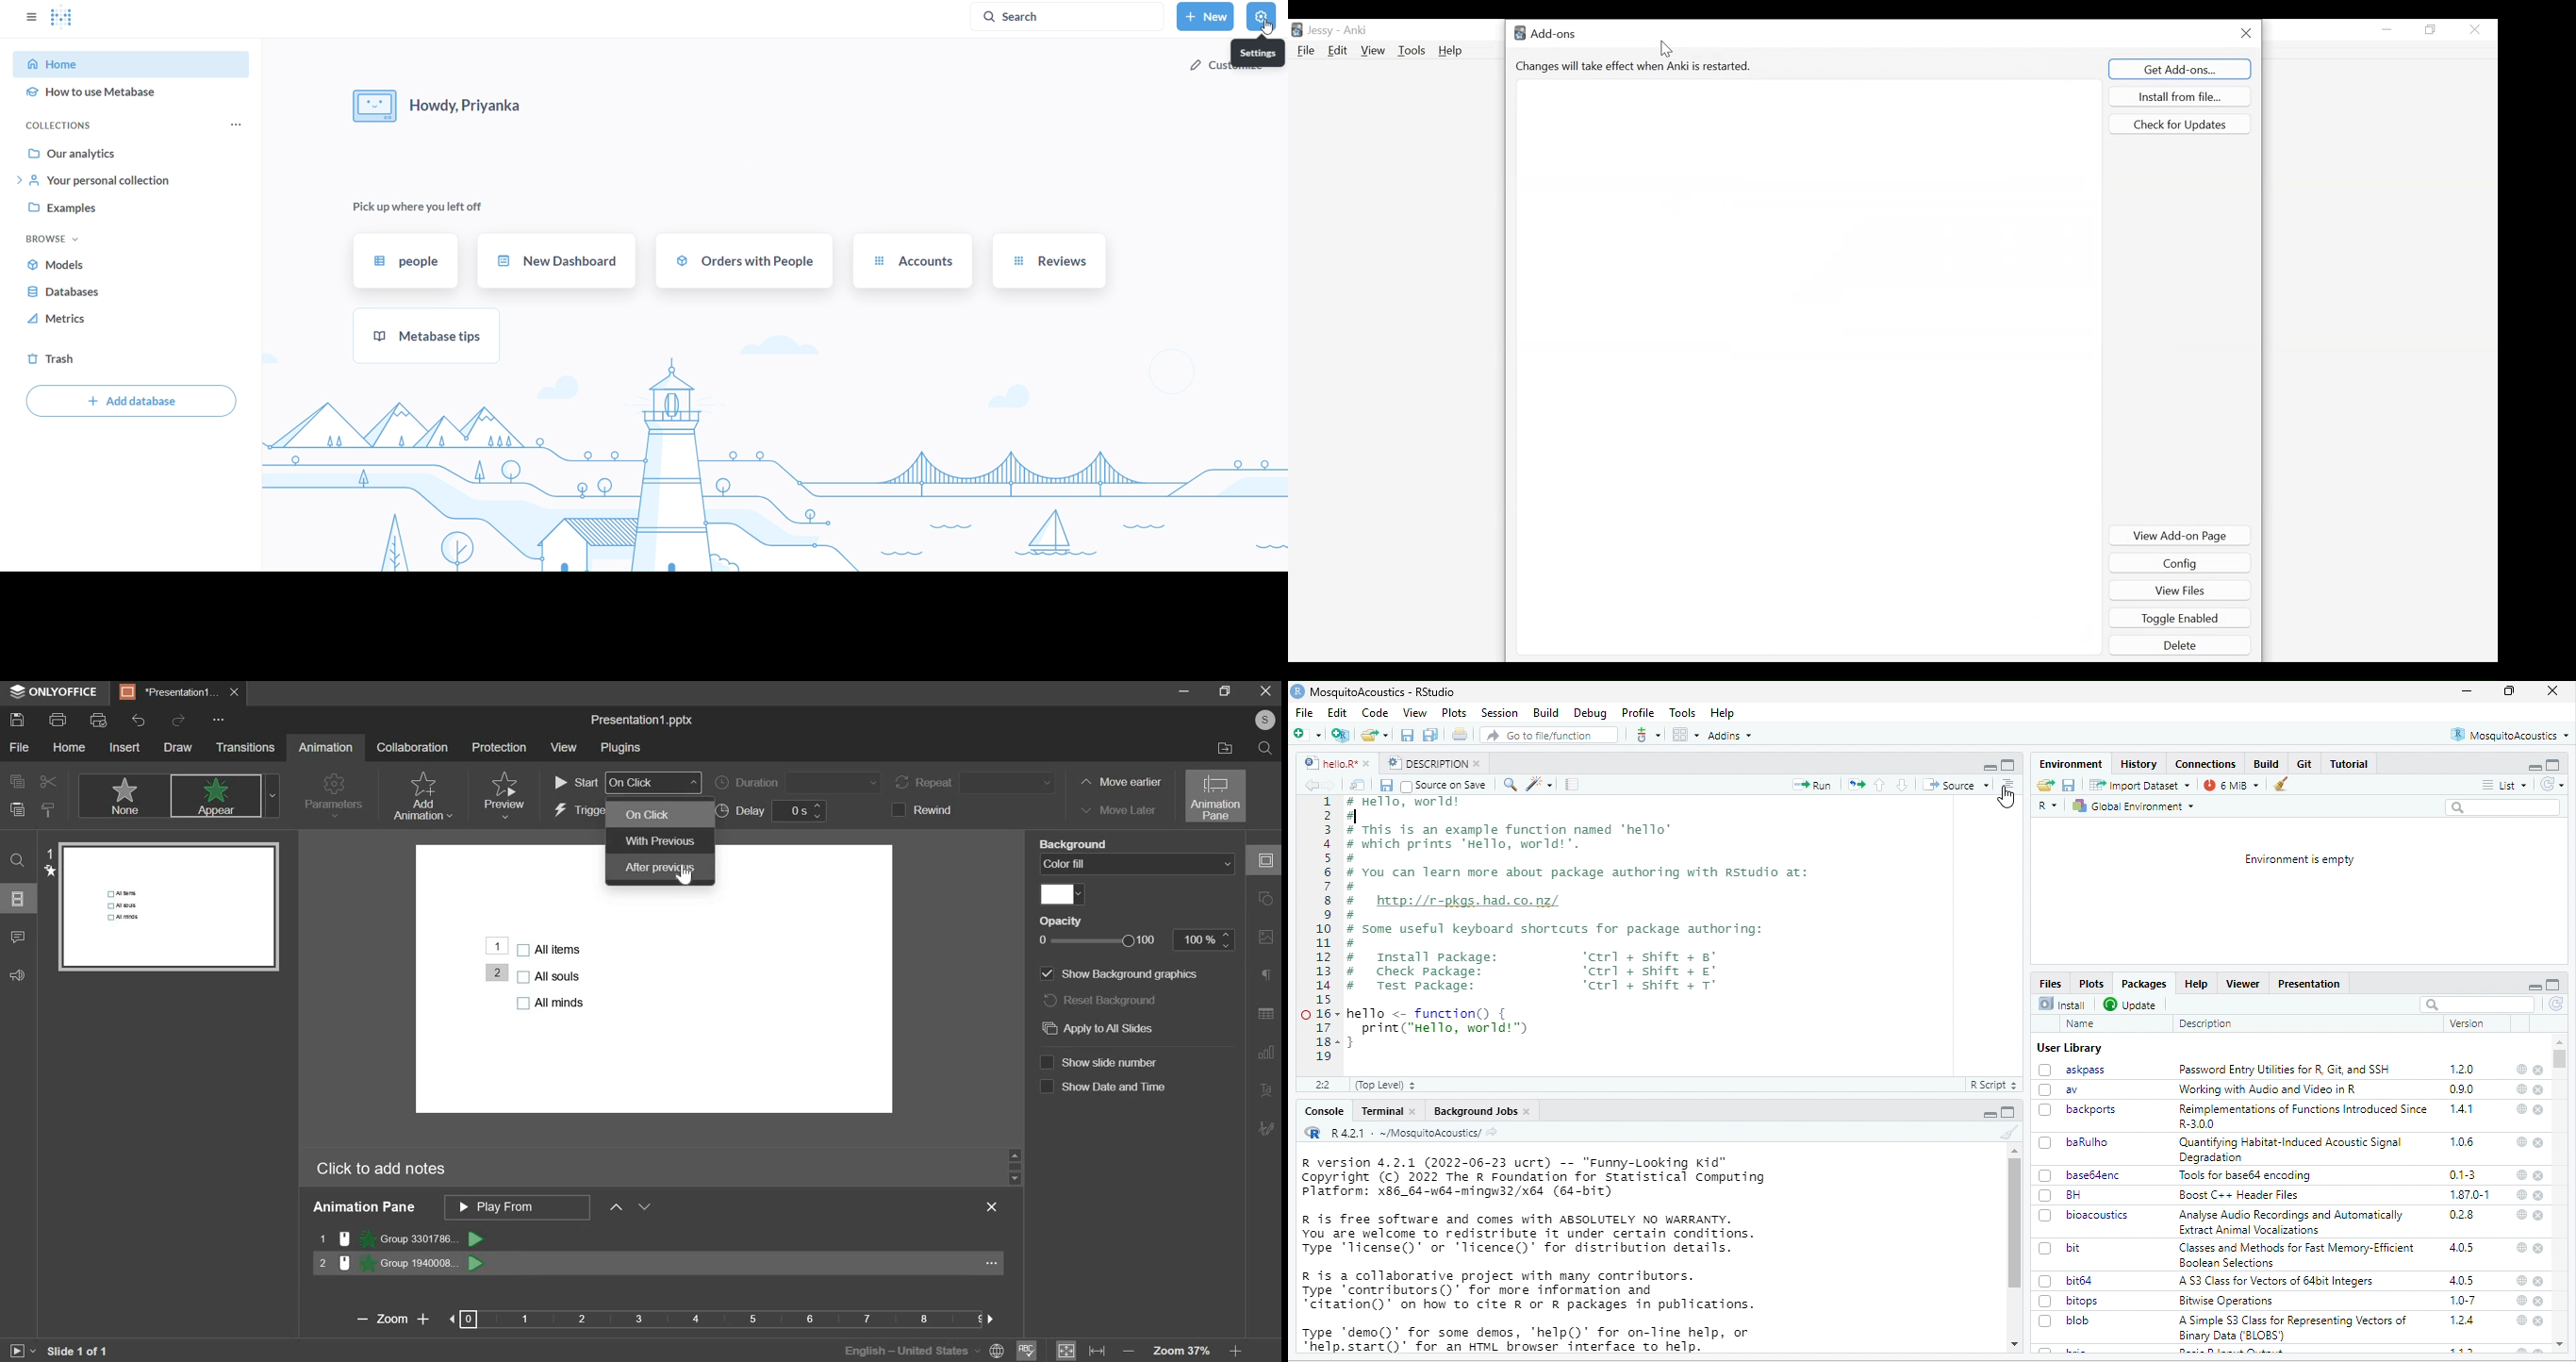 Image resolution: width=2576 pixels, height=1372 pixels. I want to click on minimize, so click(1182, 694).